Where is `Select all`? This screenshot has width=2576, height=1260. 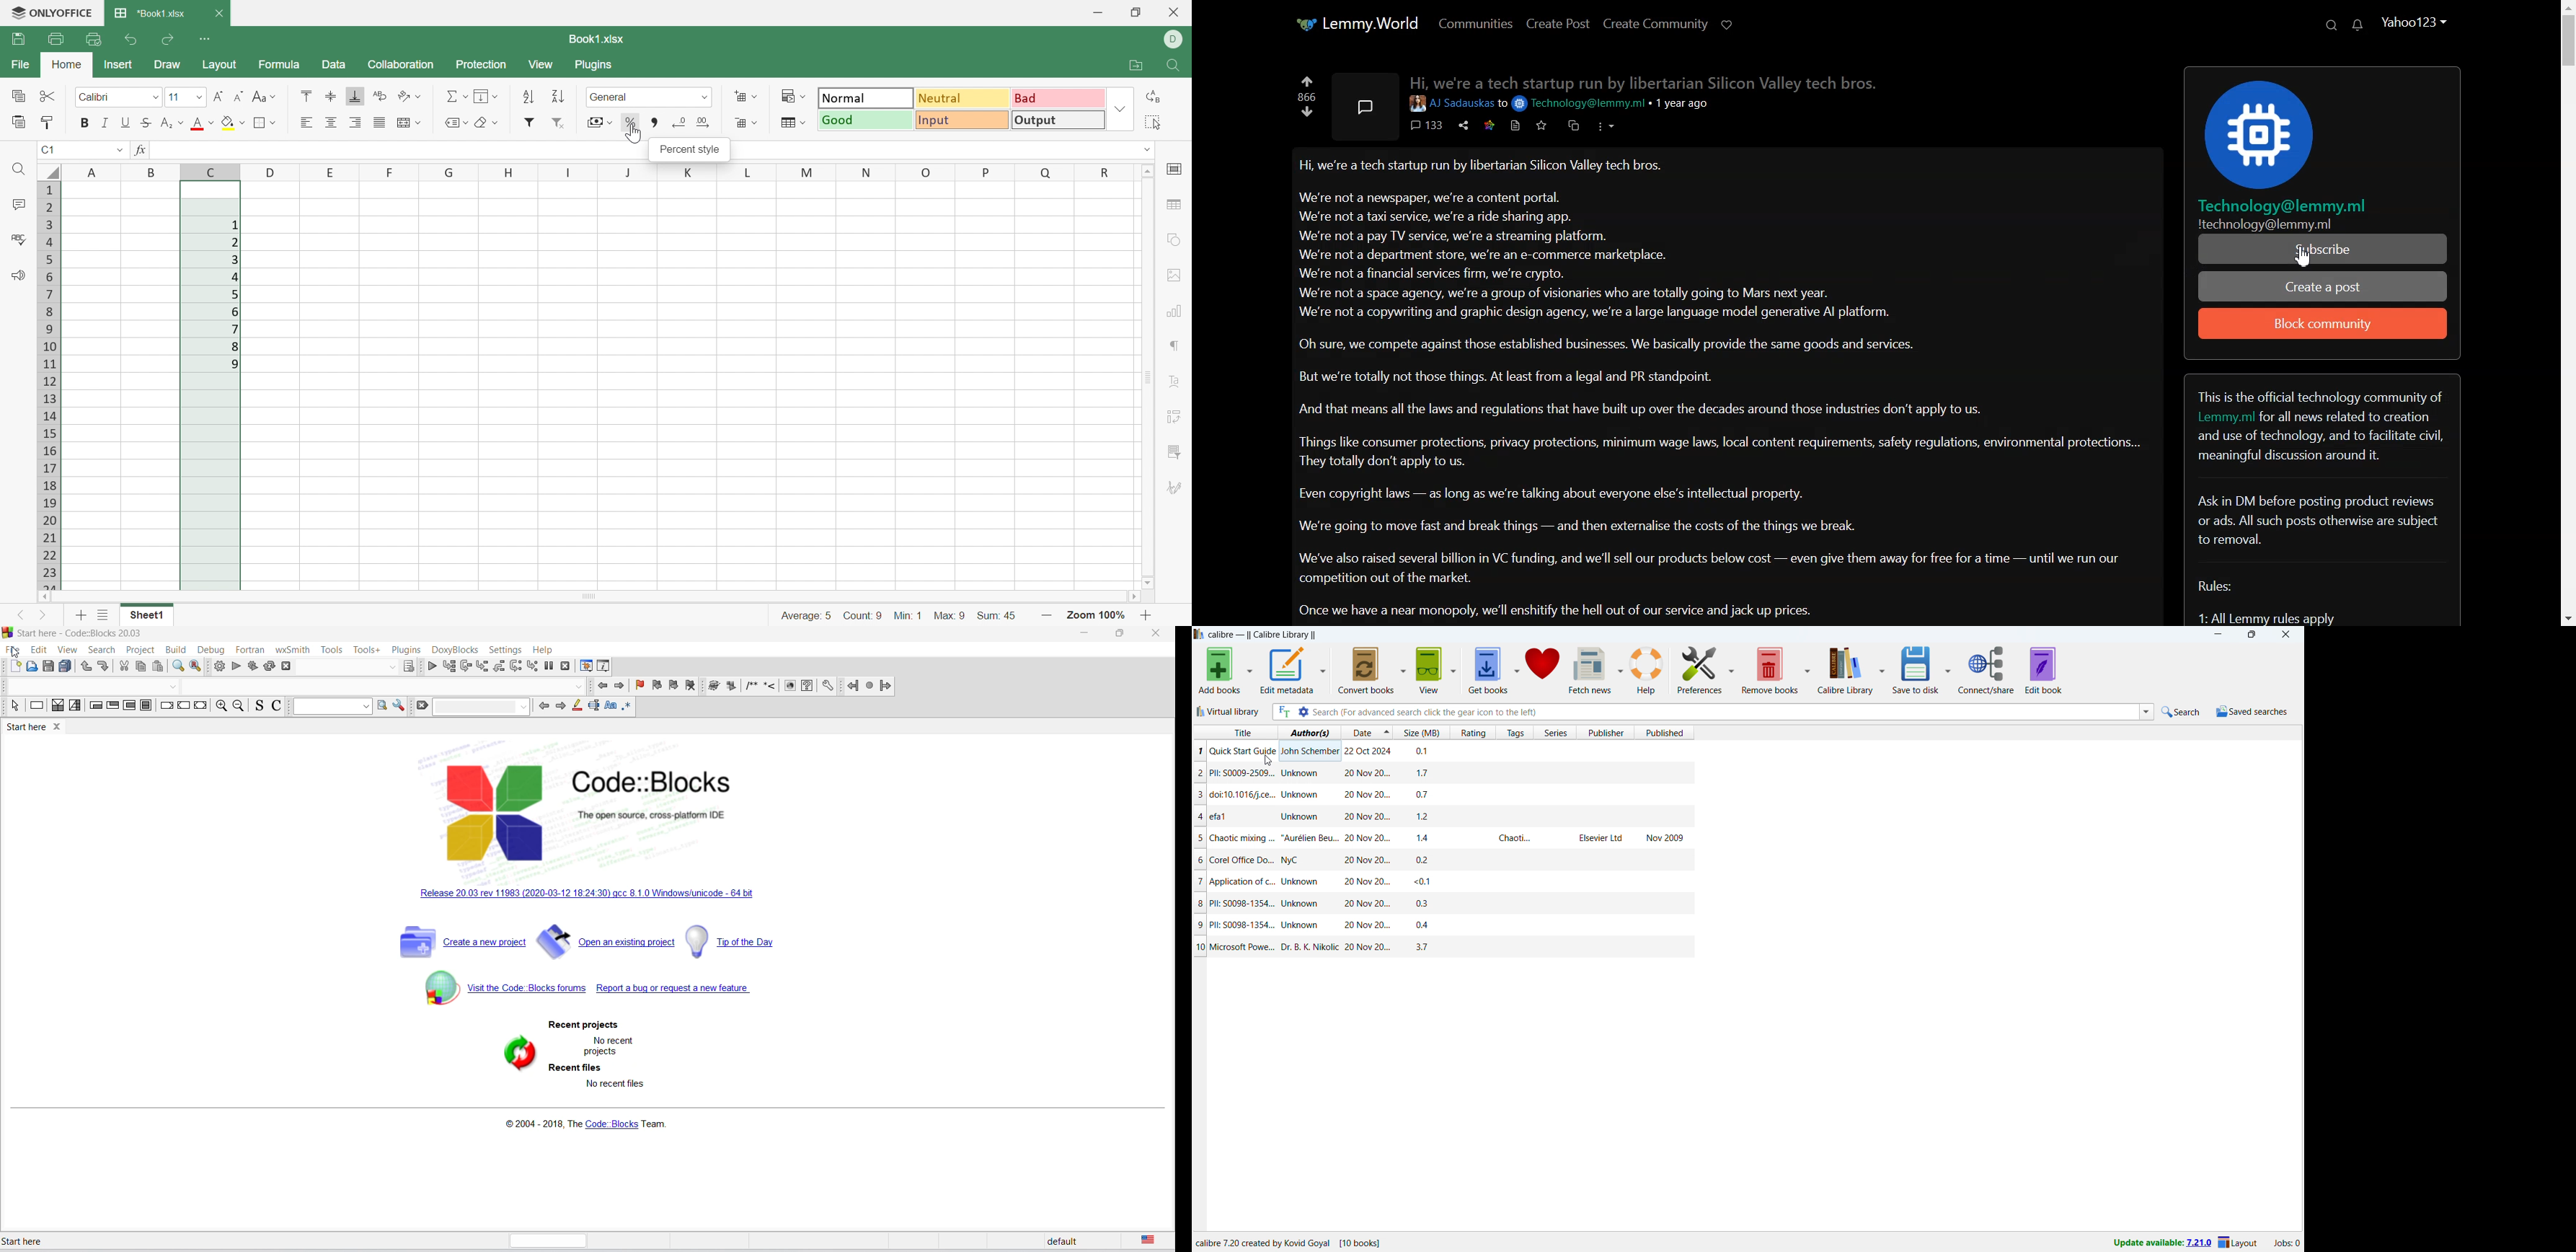
Select all is located at coordinates (1152, 124).